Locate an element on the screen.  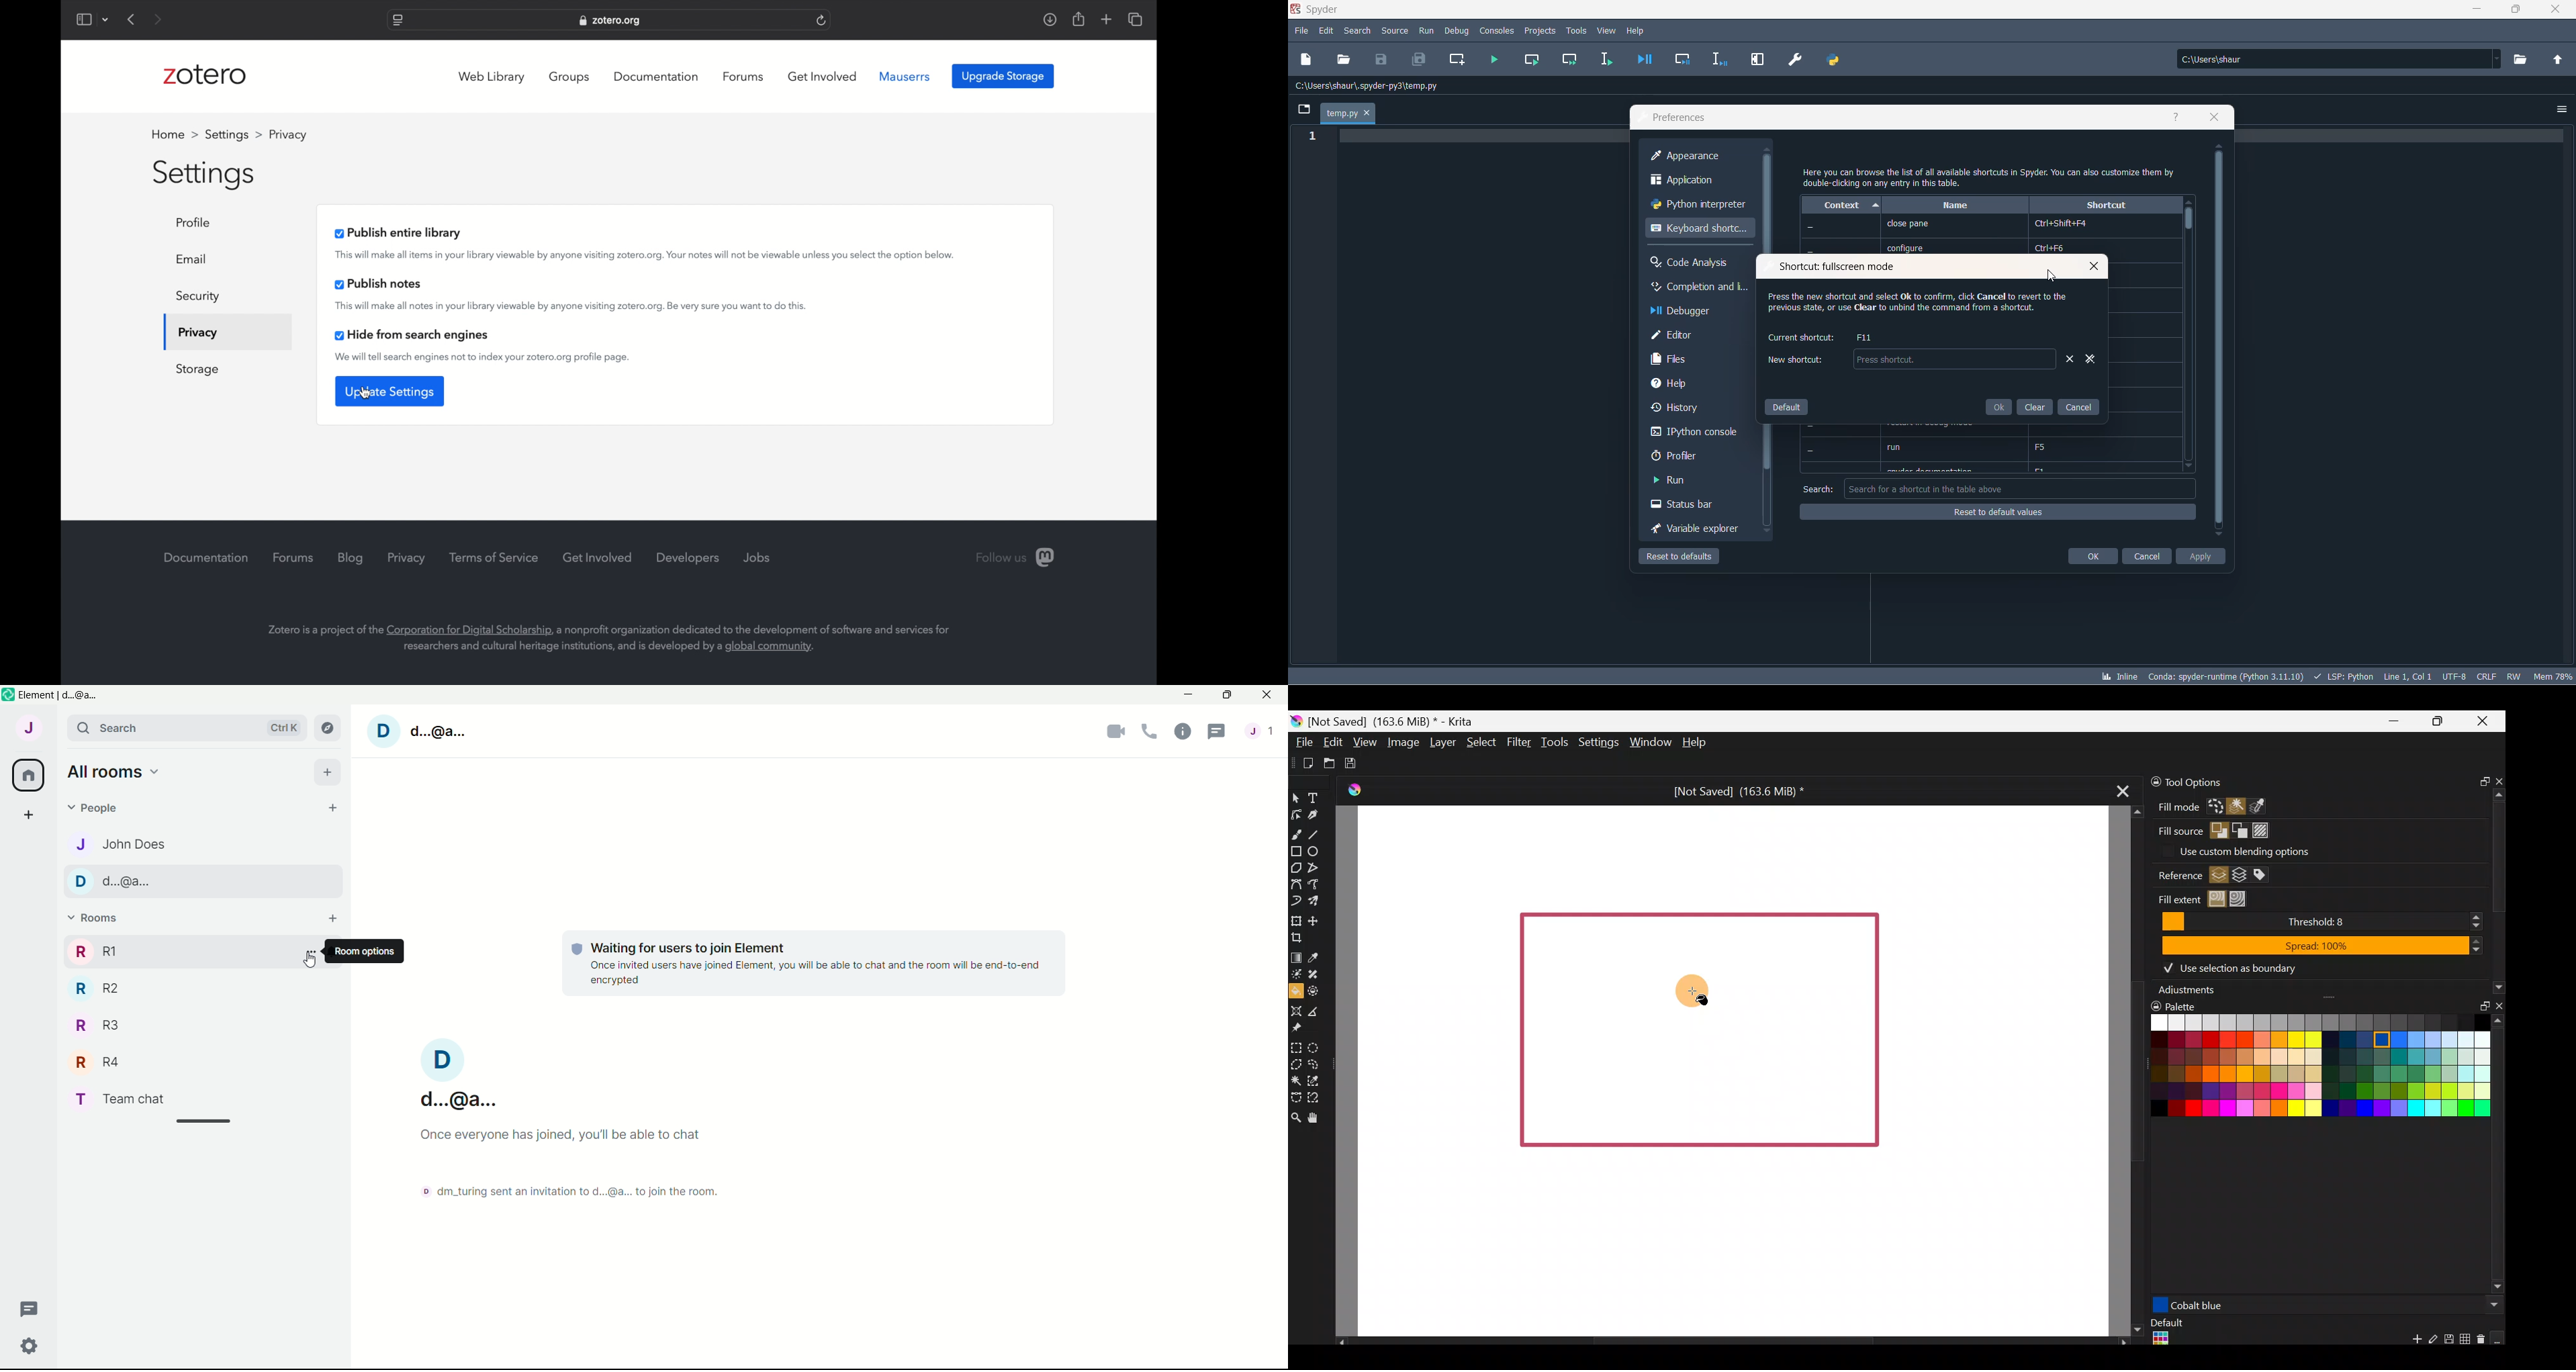
follow us is located at coordinates (1016, 558).